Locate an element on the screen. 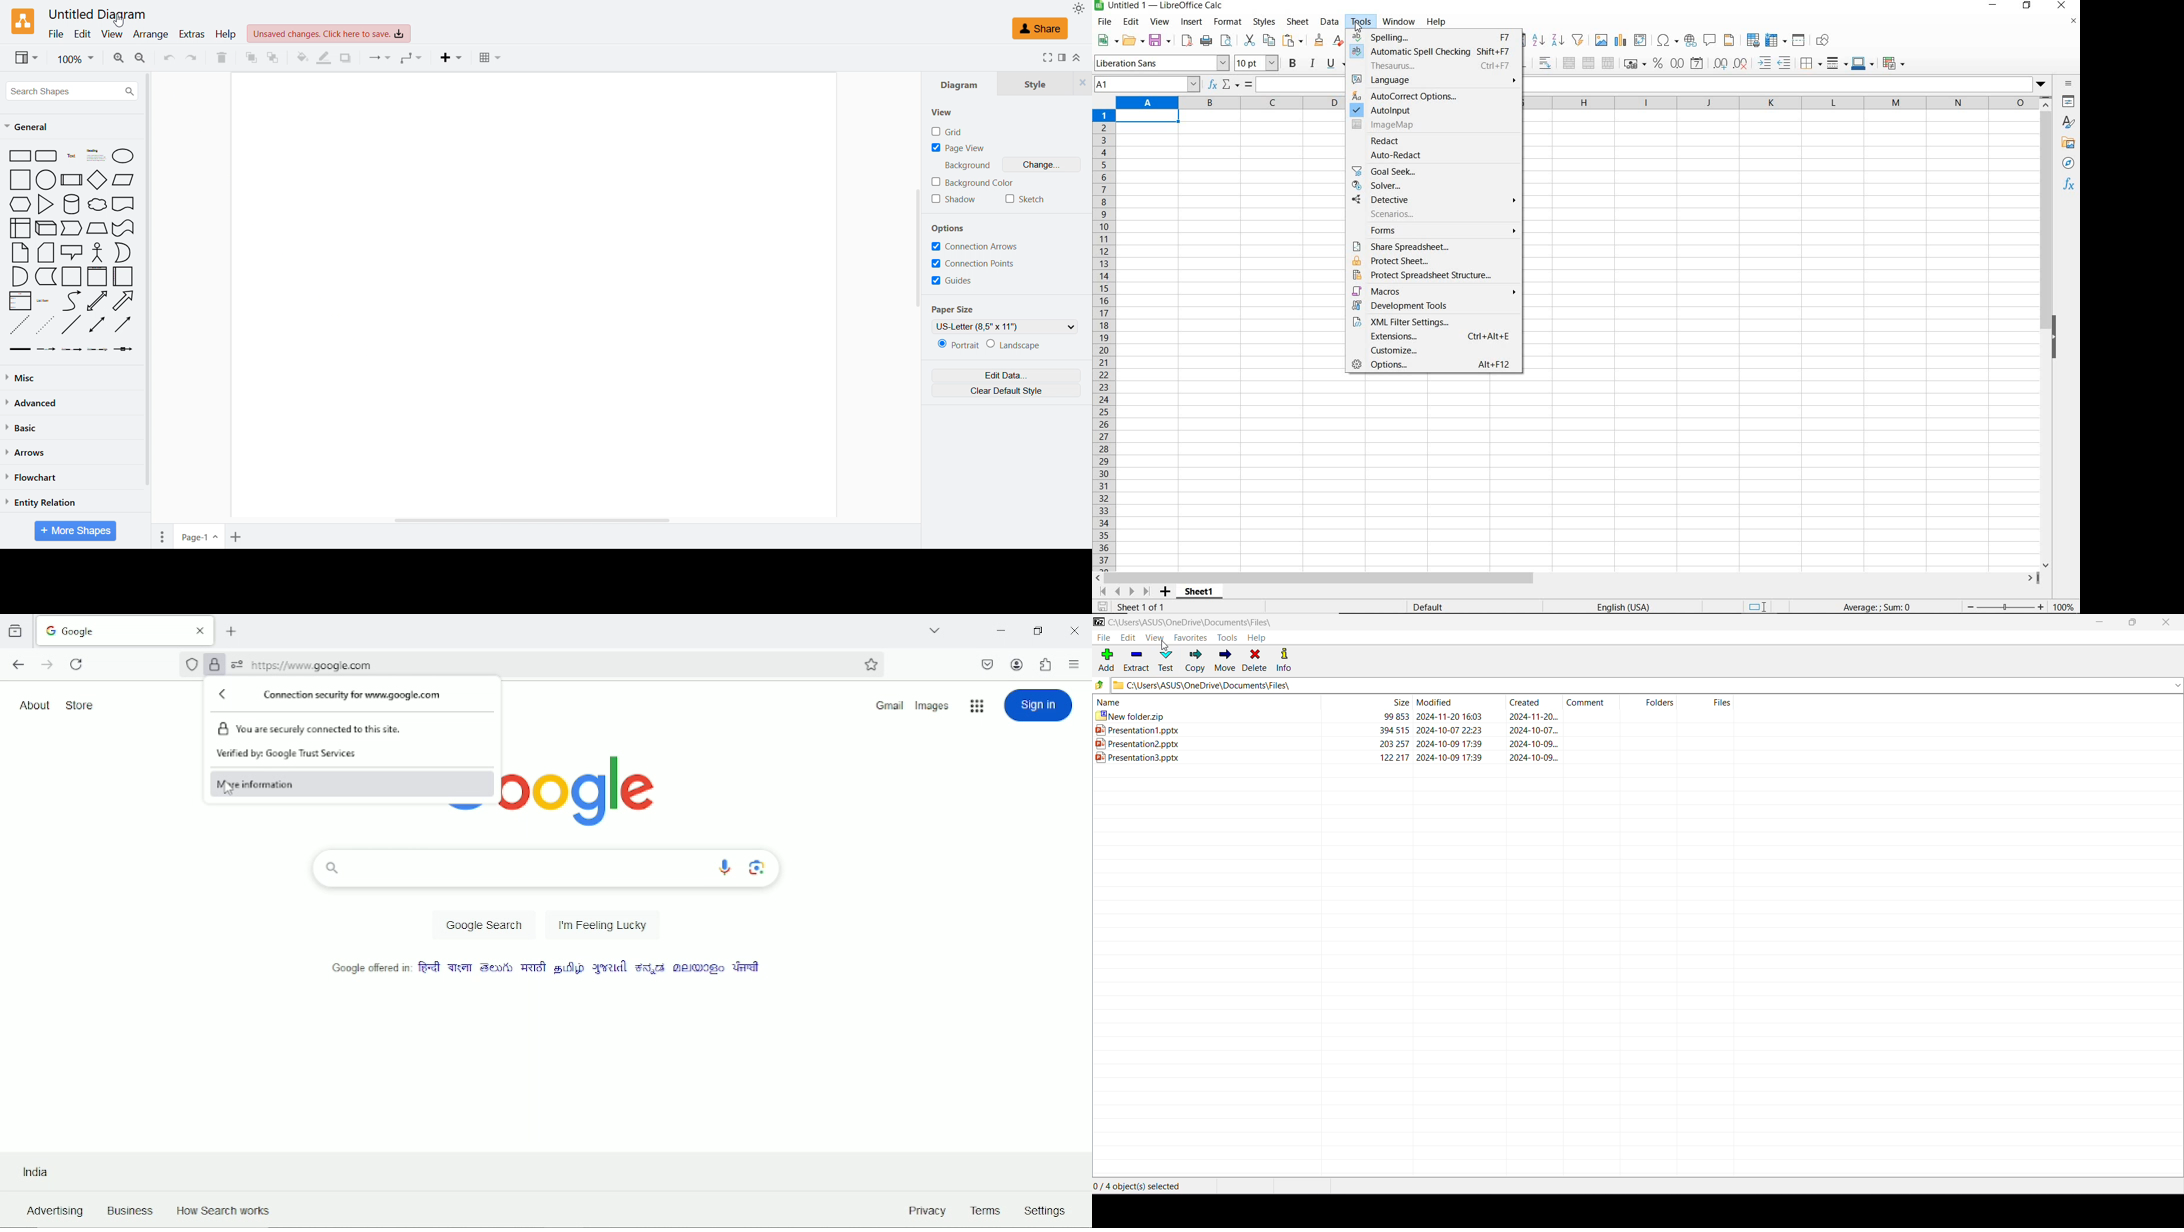 Image resolution: width=2184 pixels, height=1232 pixels. Store is located at coordinates (85, 704).